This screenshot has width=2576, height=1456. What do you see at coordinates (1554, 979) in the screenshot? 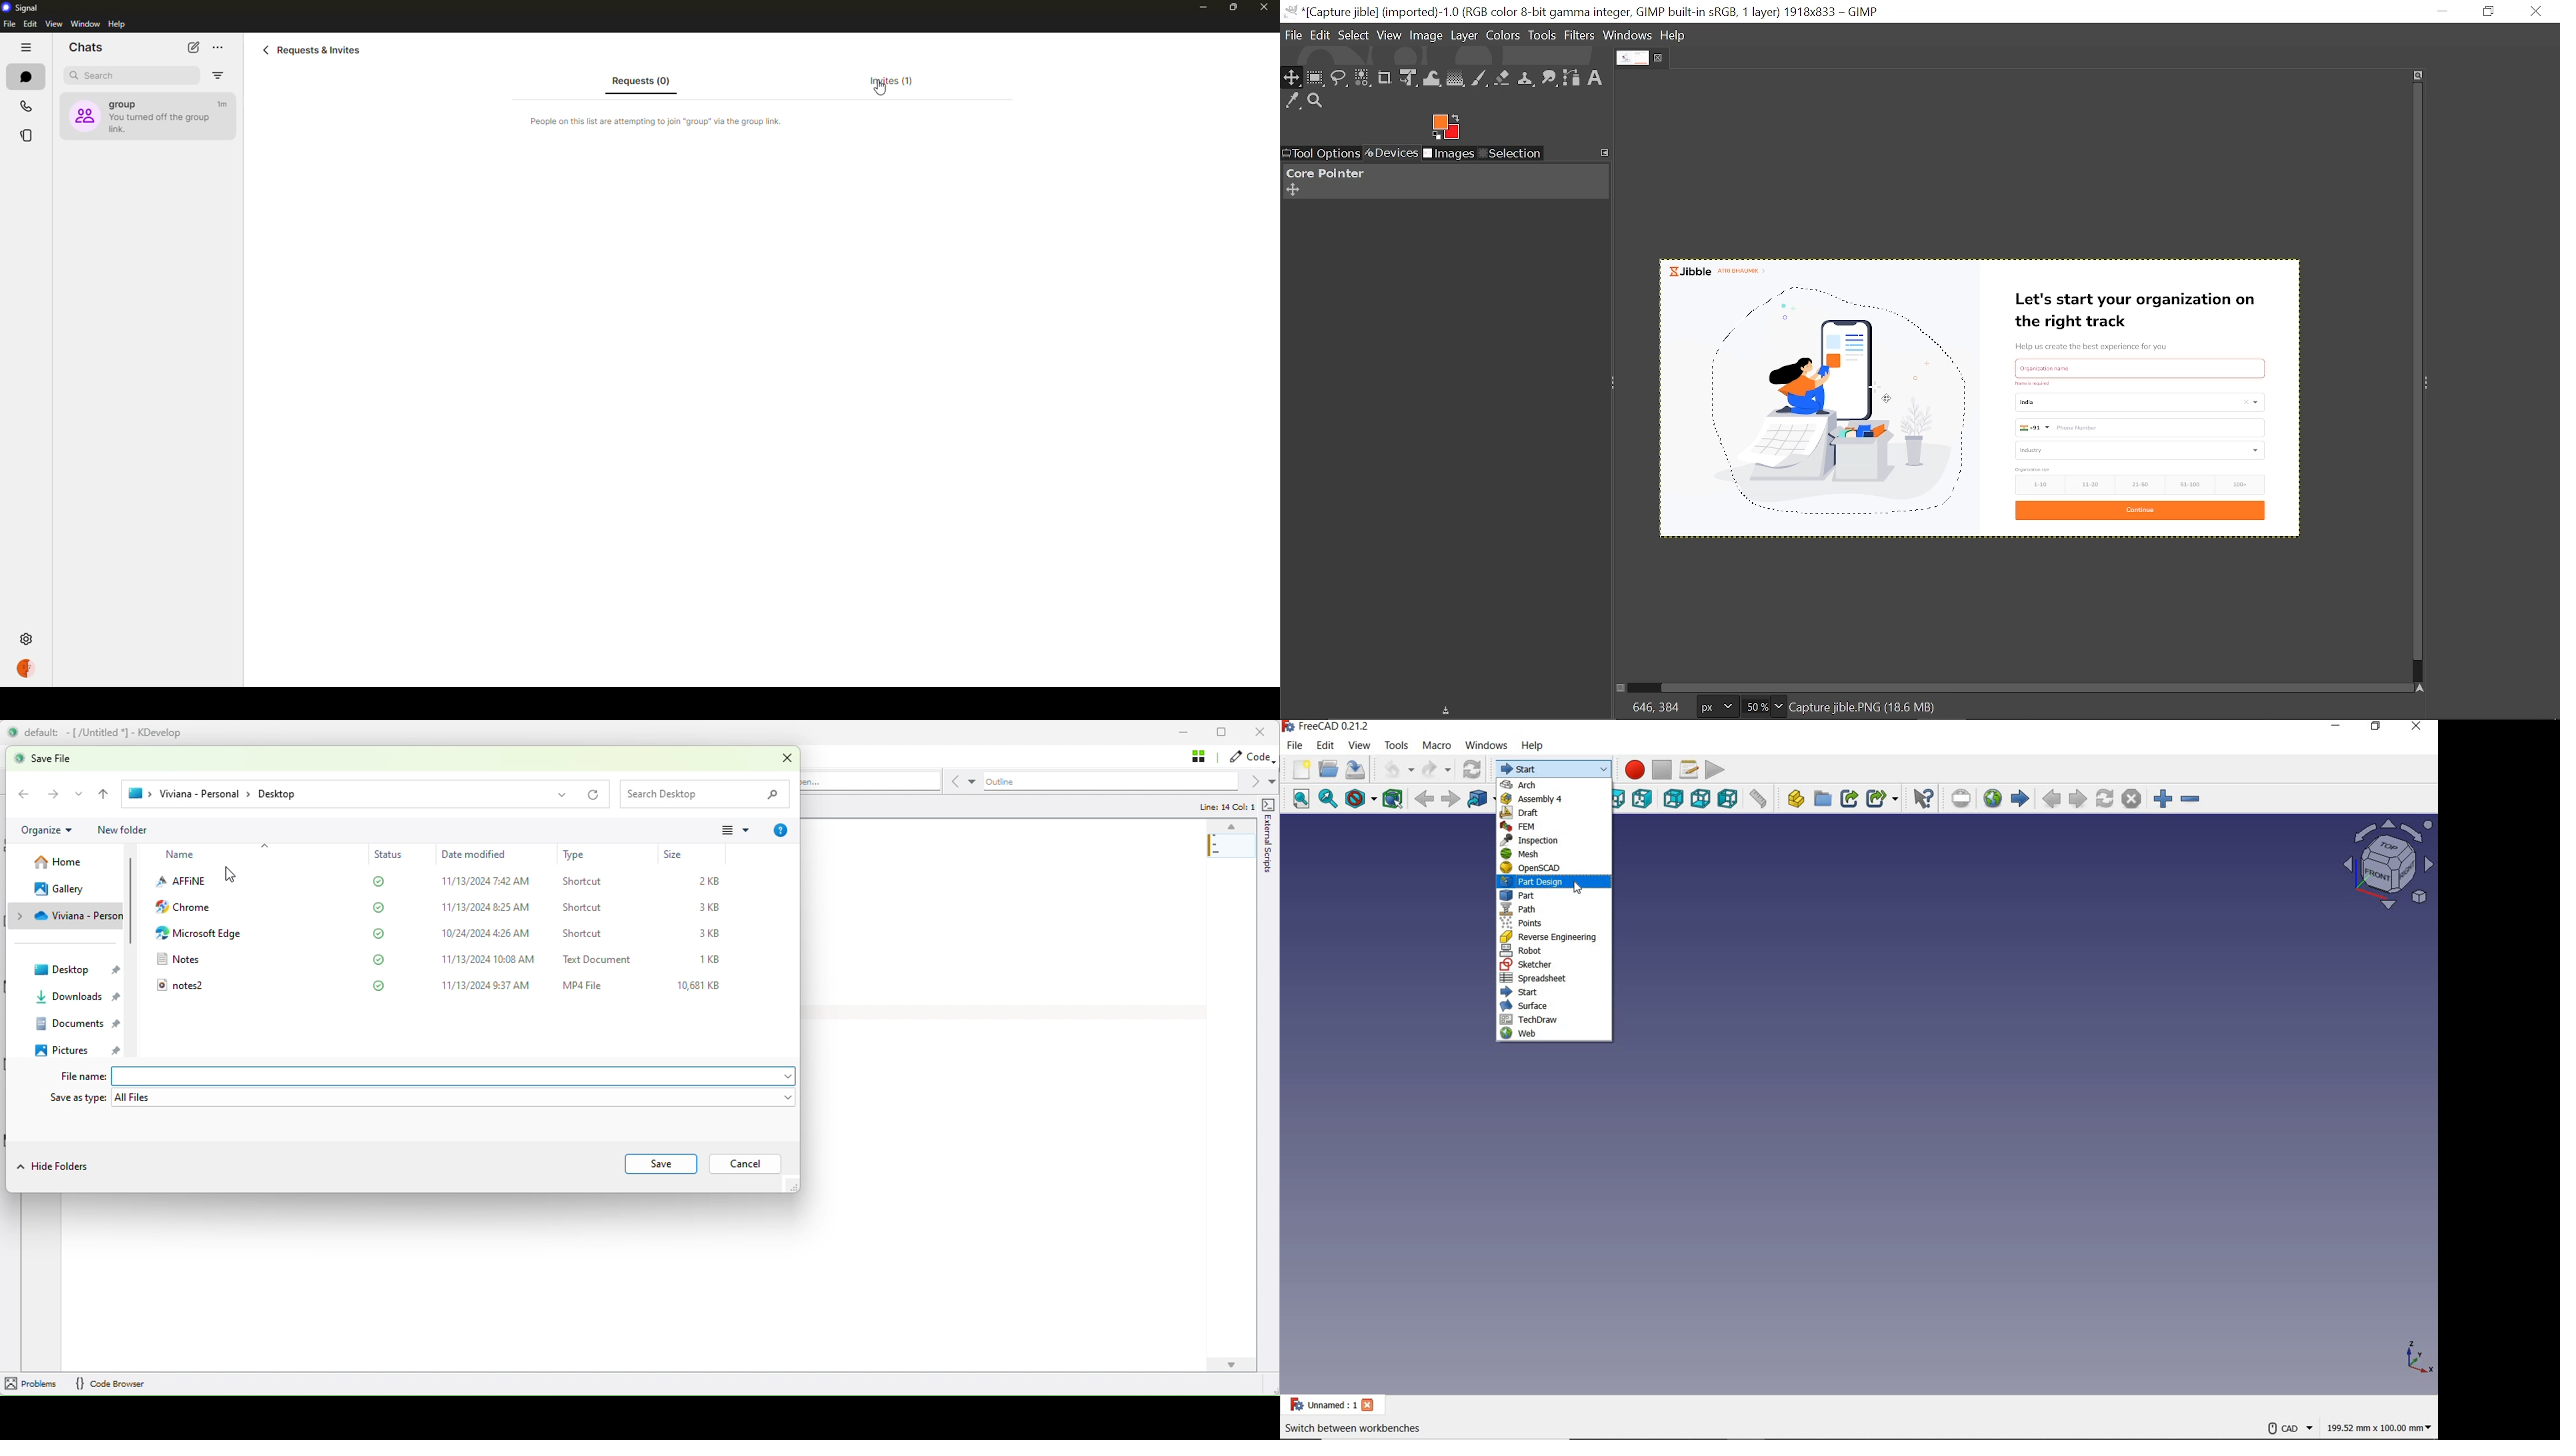
I see `SPREADSHEET` at bounding box center [1554, 979].